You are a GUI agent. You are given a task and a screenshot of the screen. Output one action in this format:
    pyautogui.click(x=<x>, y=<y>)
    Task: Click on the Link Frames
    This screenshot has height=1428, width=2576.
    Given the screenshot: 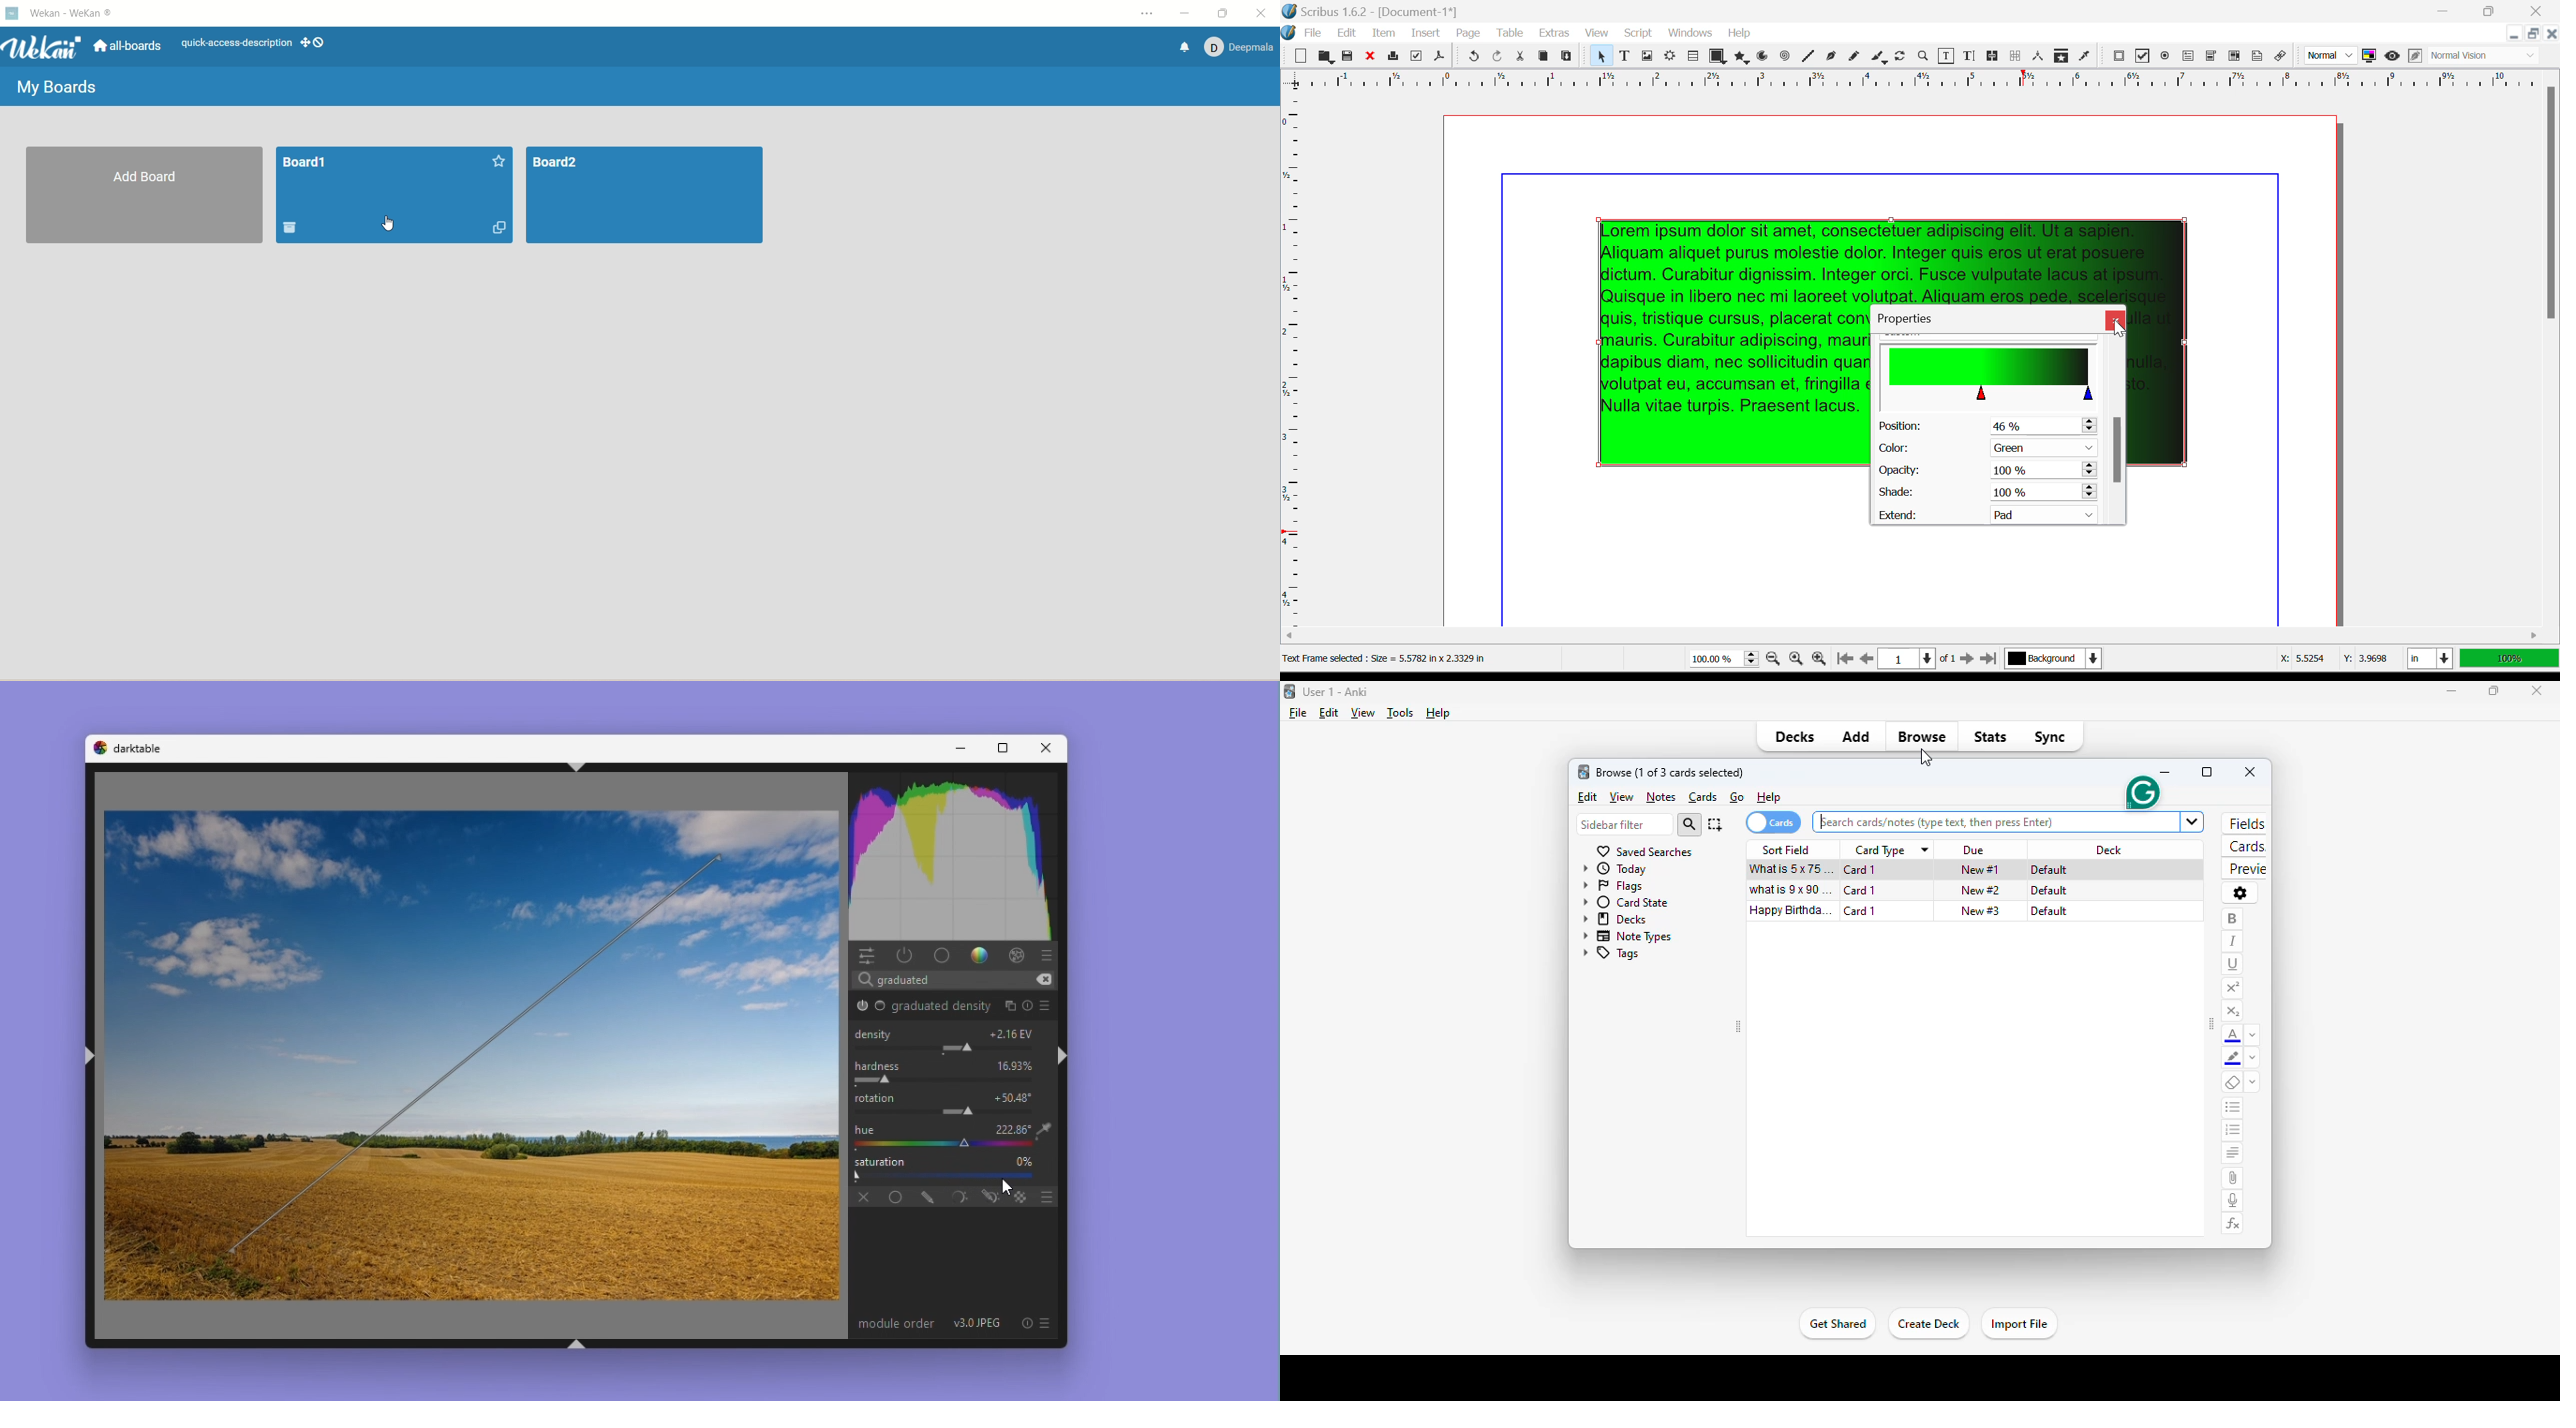 What is the action you would take?
    pyautogui.click(x=1995, y=56)
    